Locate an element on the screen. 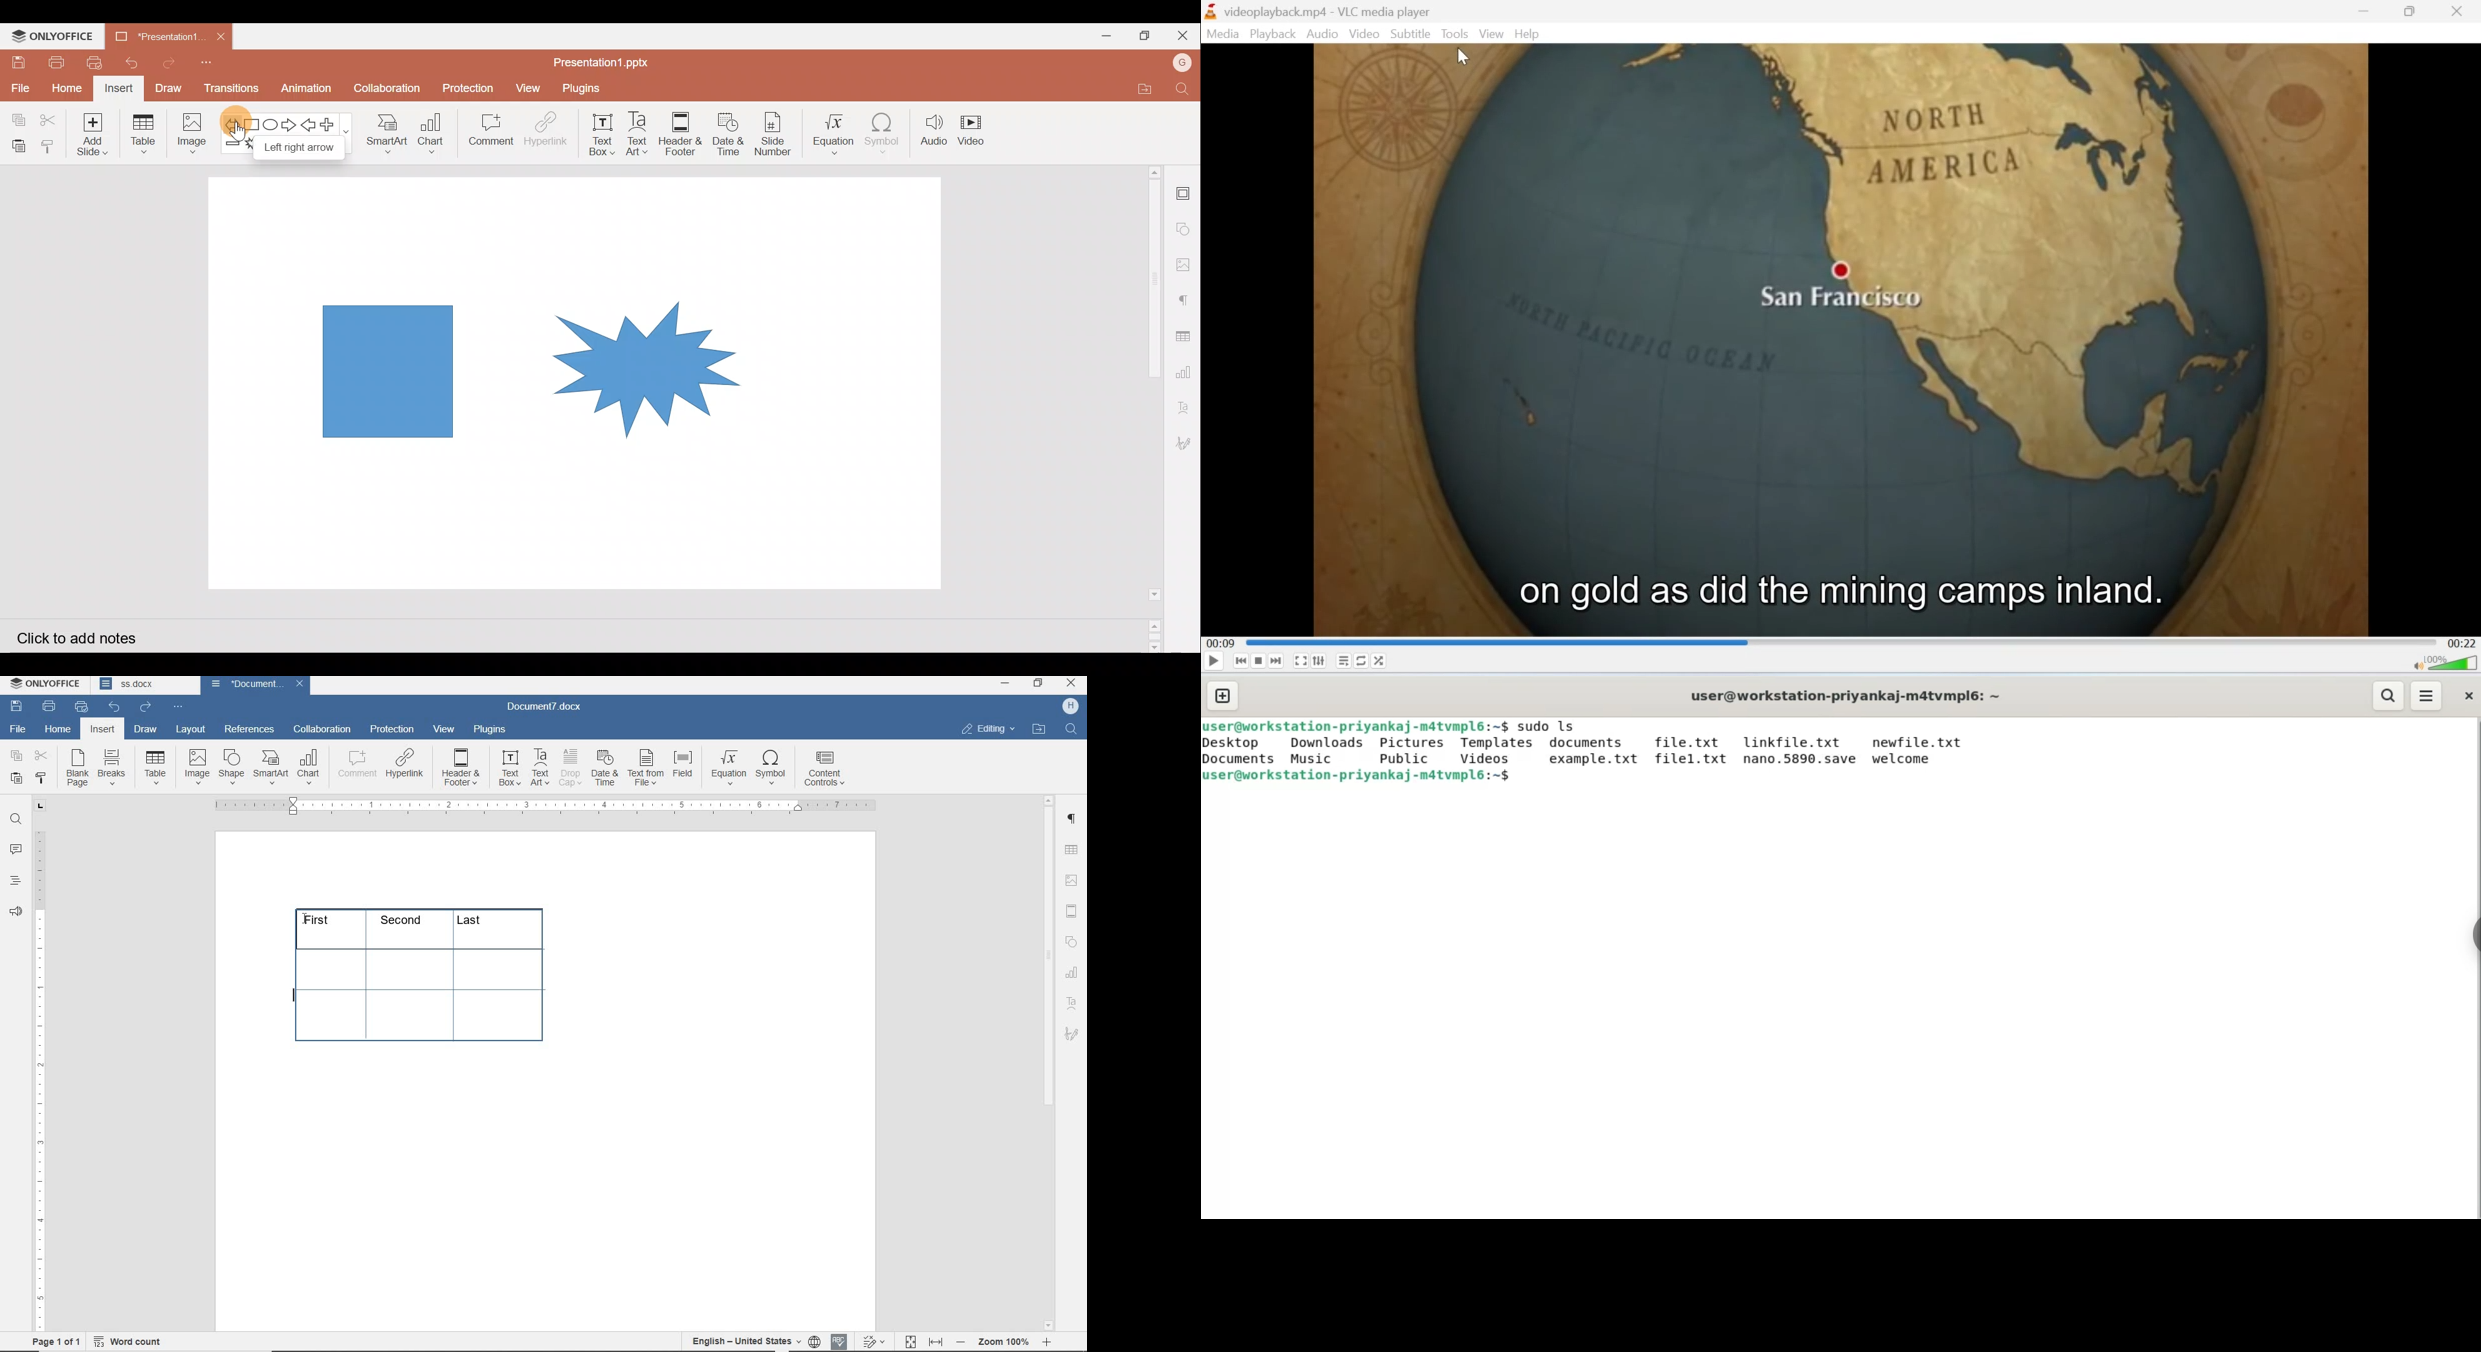  Close document is located at coordinates (225, 38).